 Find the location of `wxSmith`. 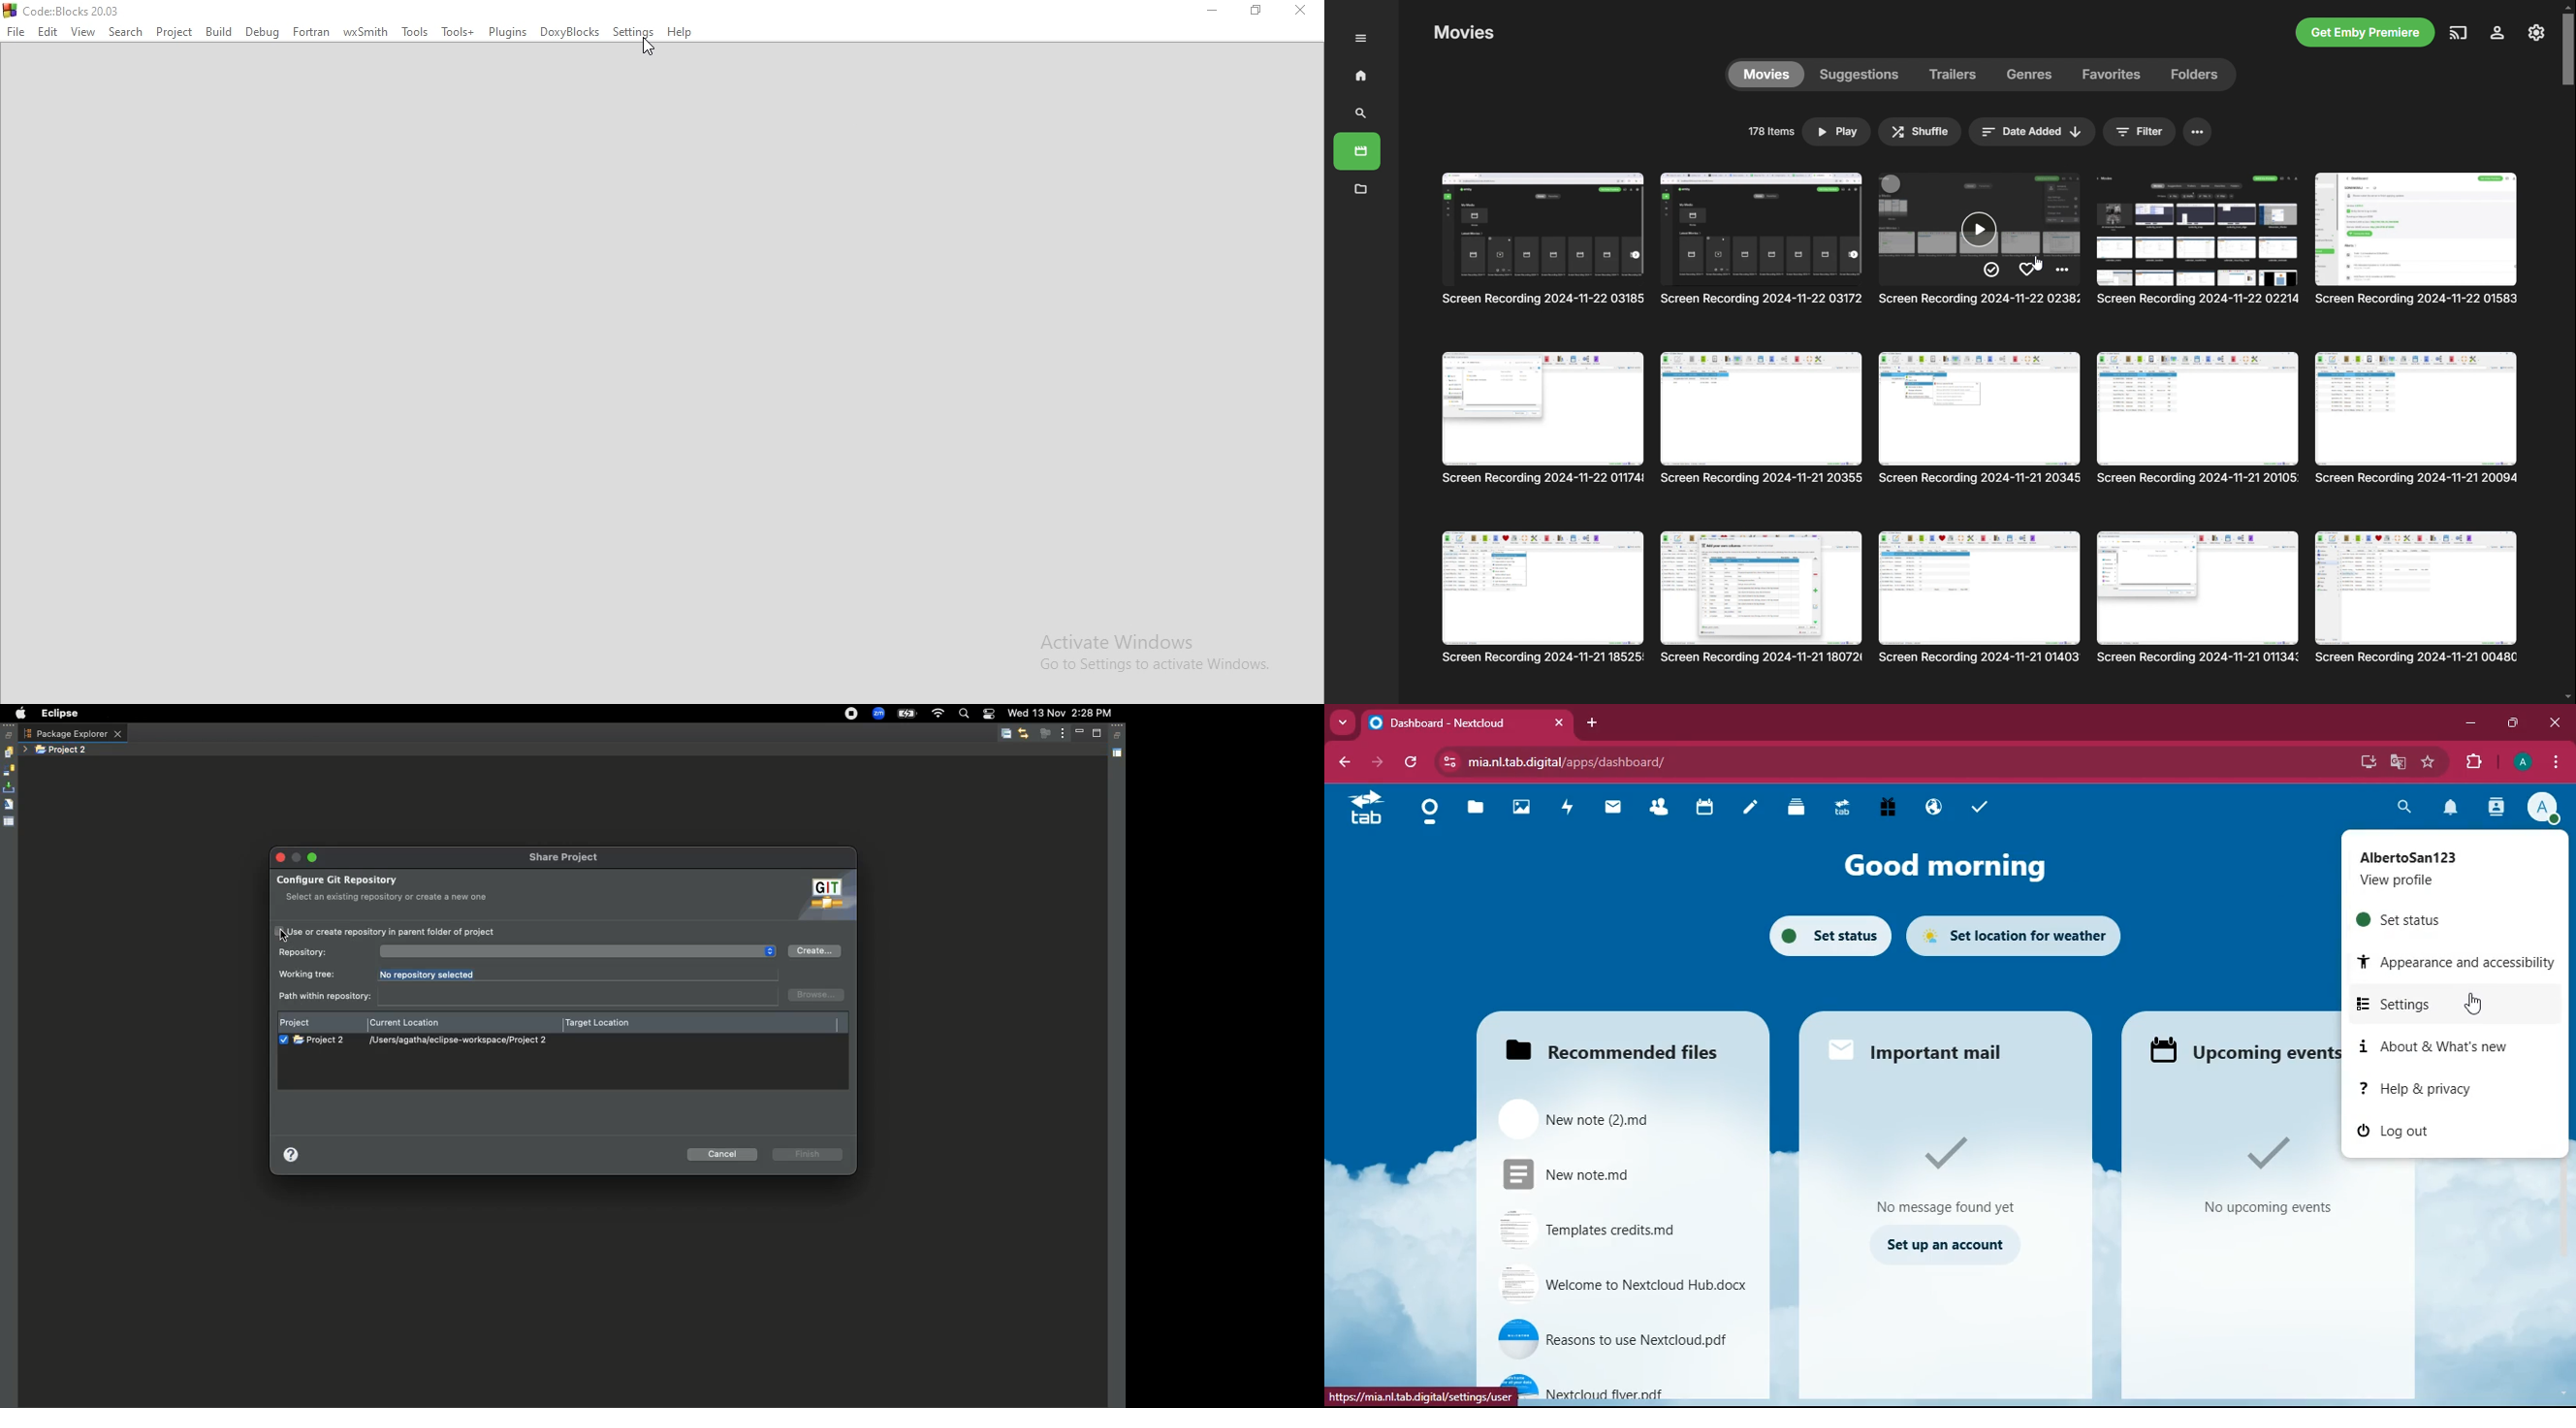

wxSmith is located at coordinates (364, 32).